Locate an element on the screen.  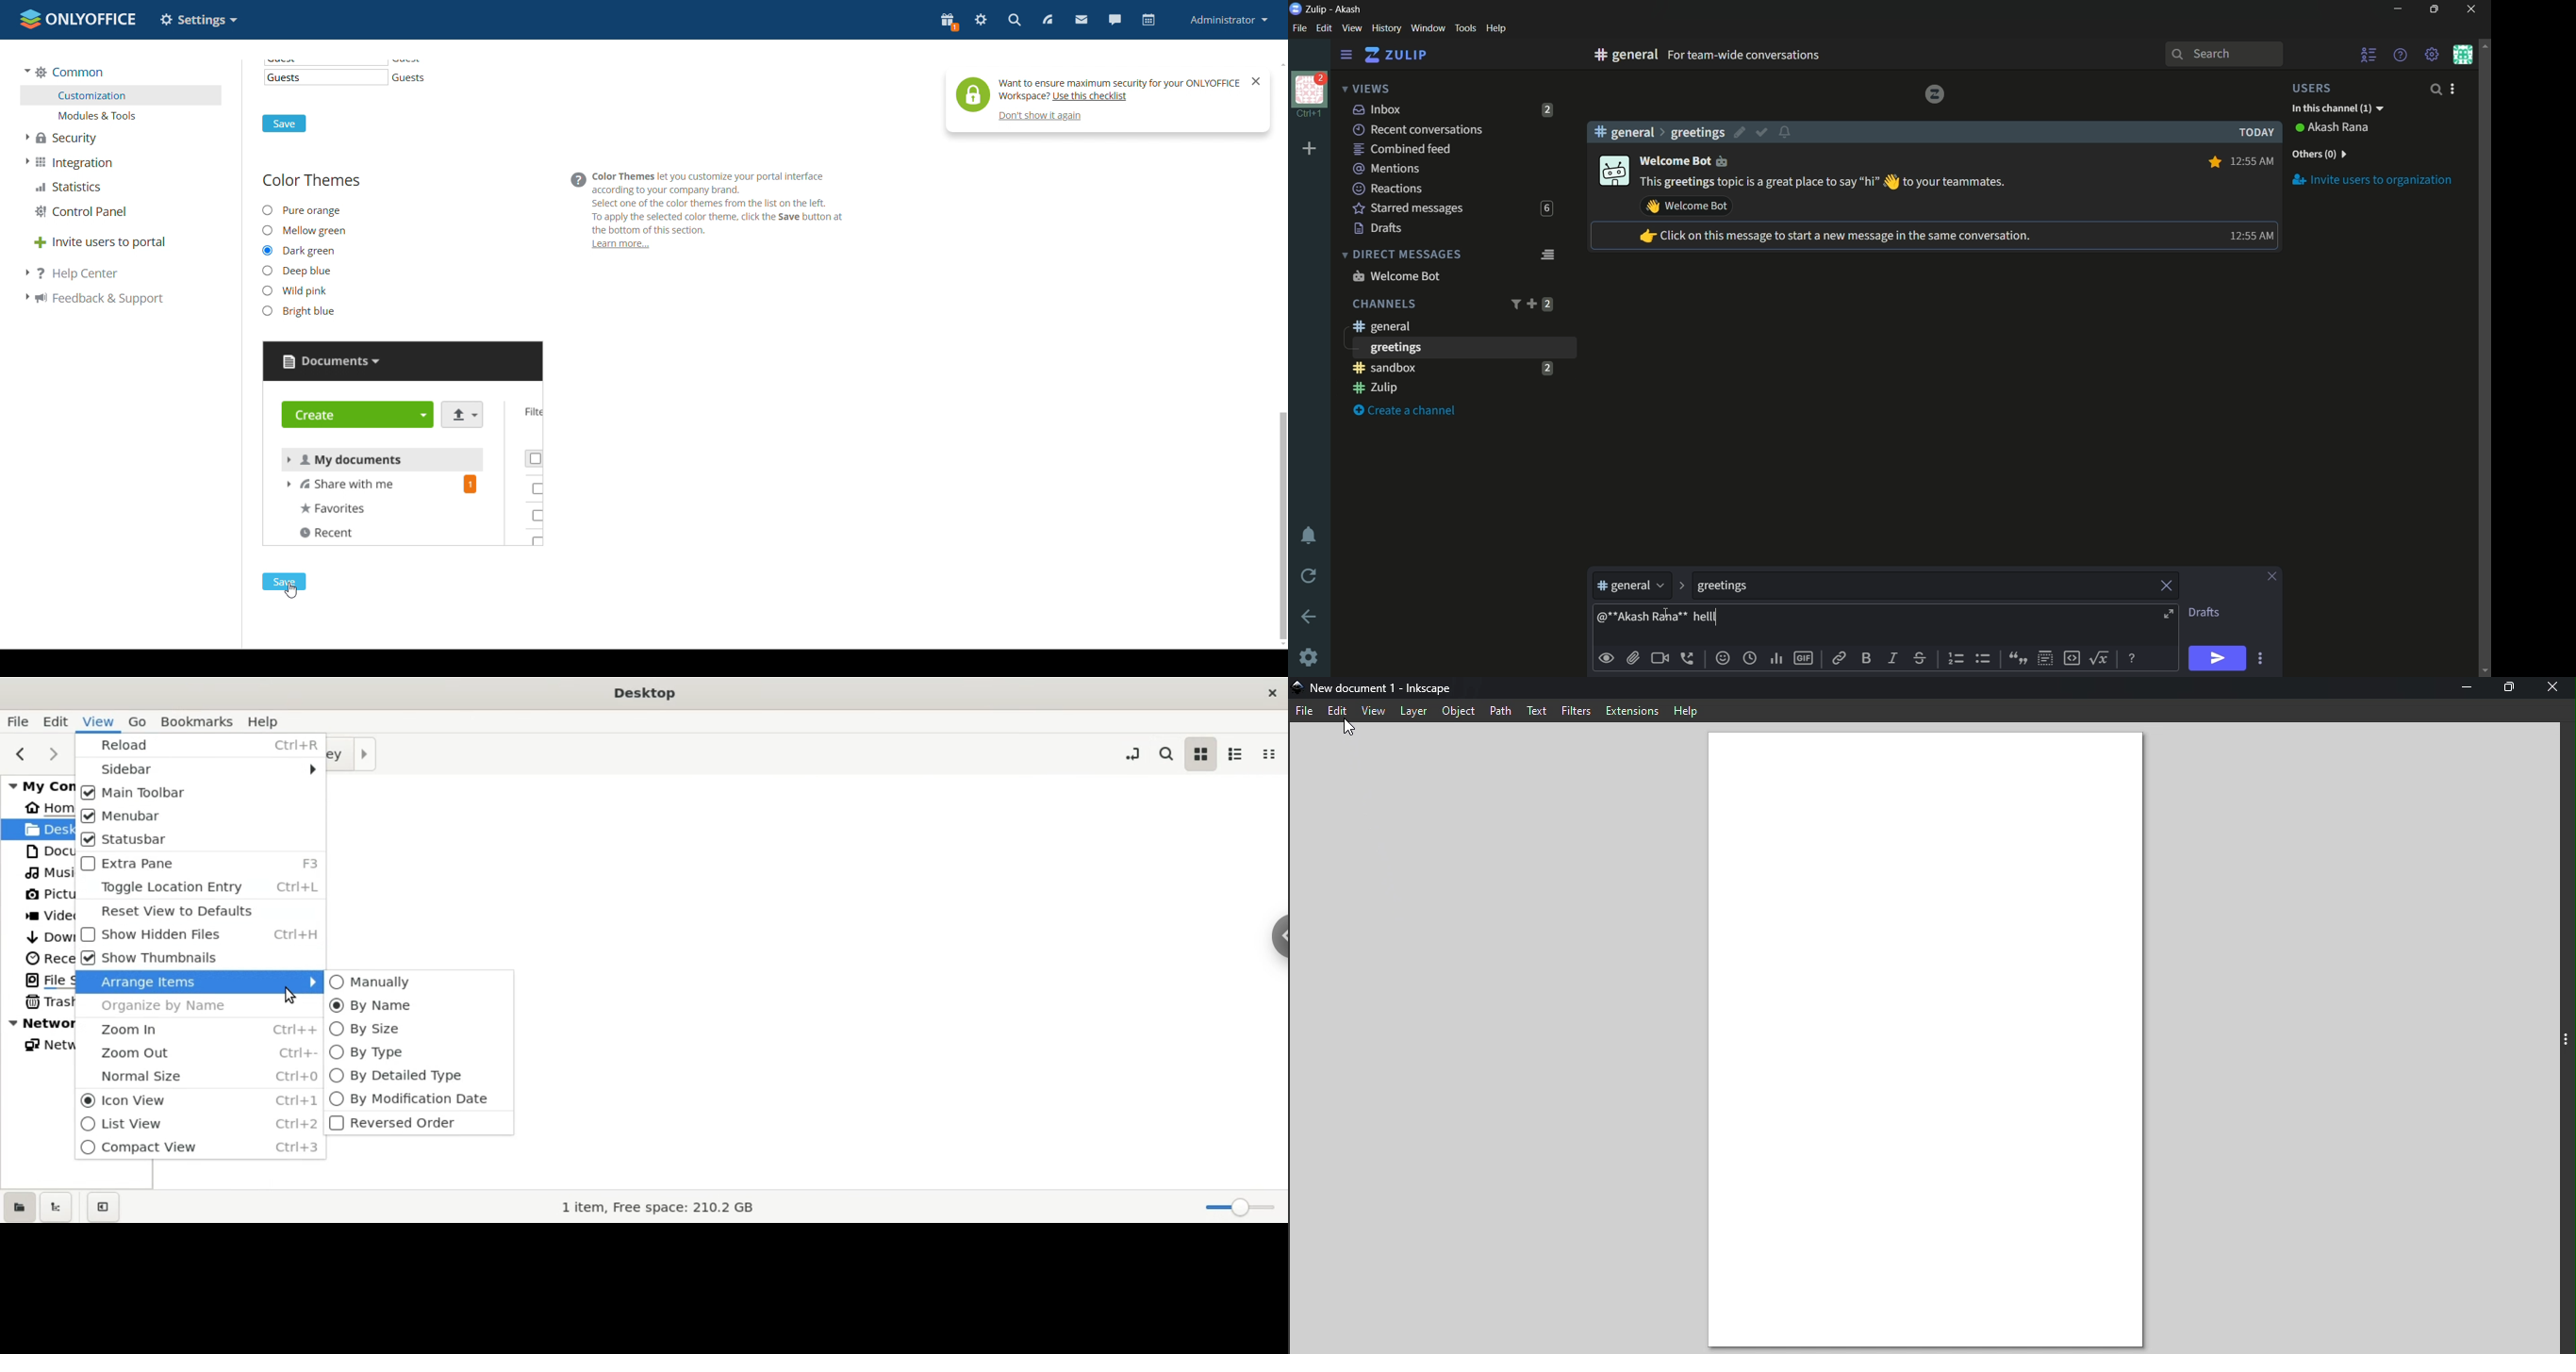
drafts is located at coordinates (2204, 612).